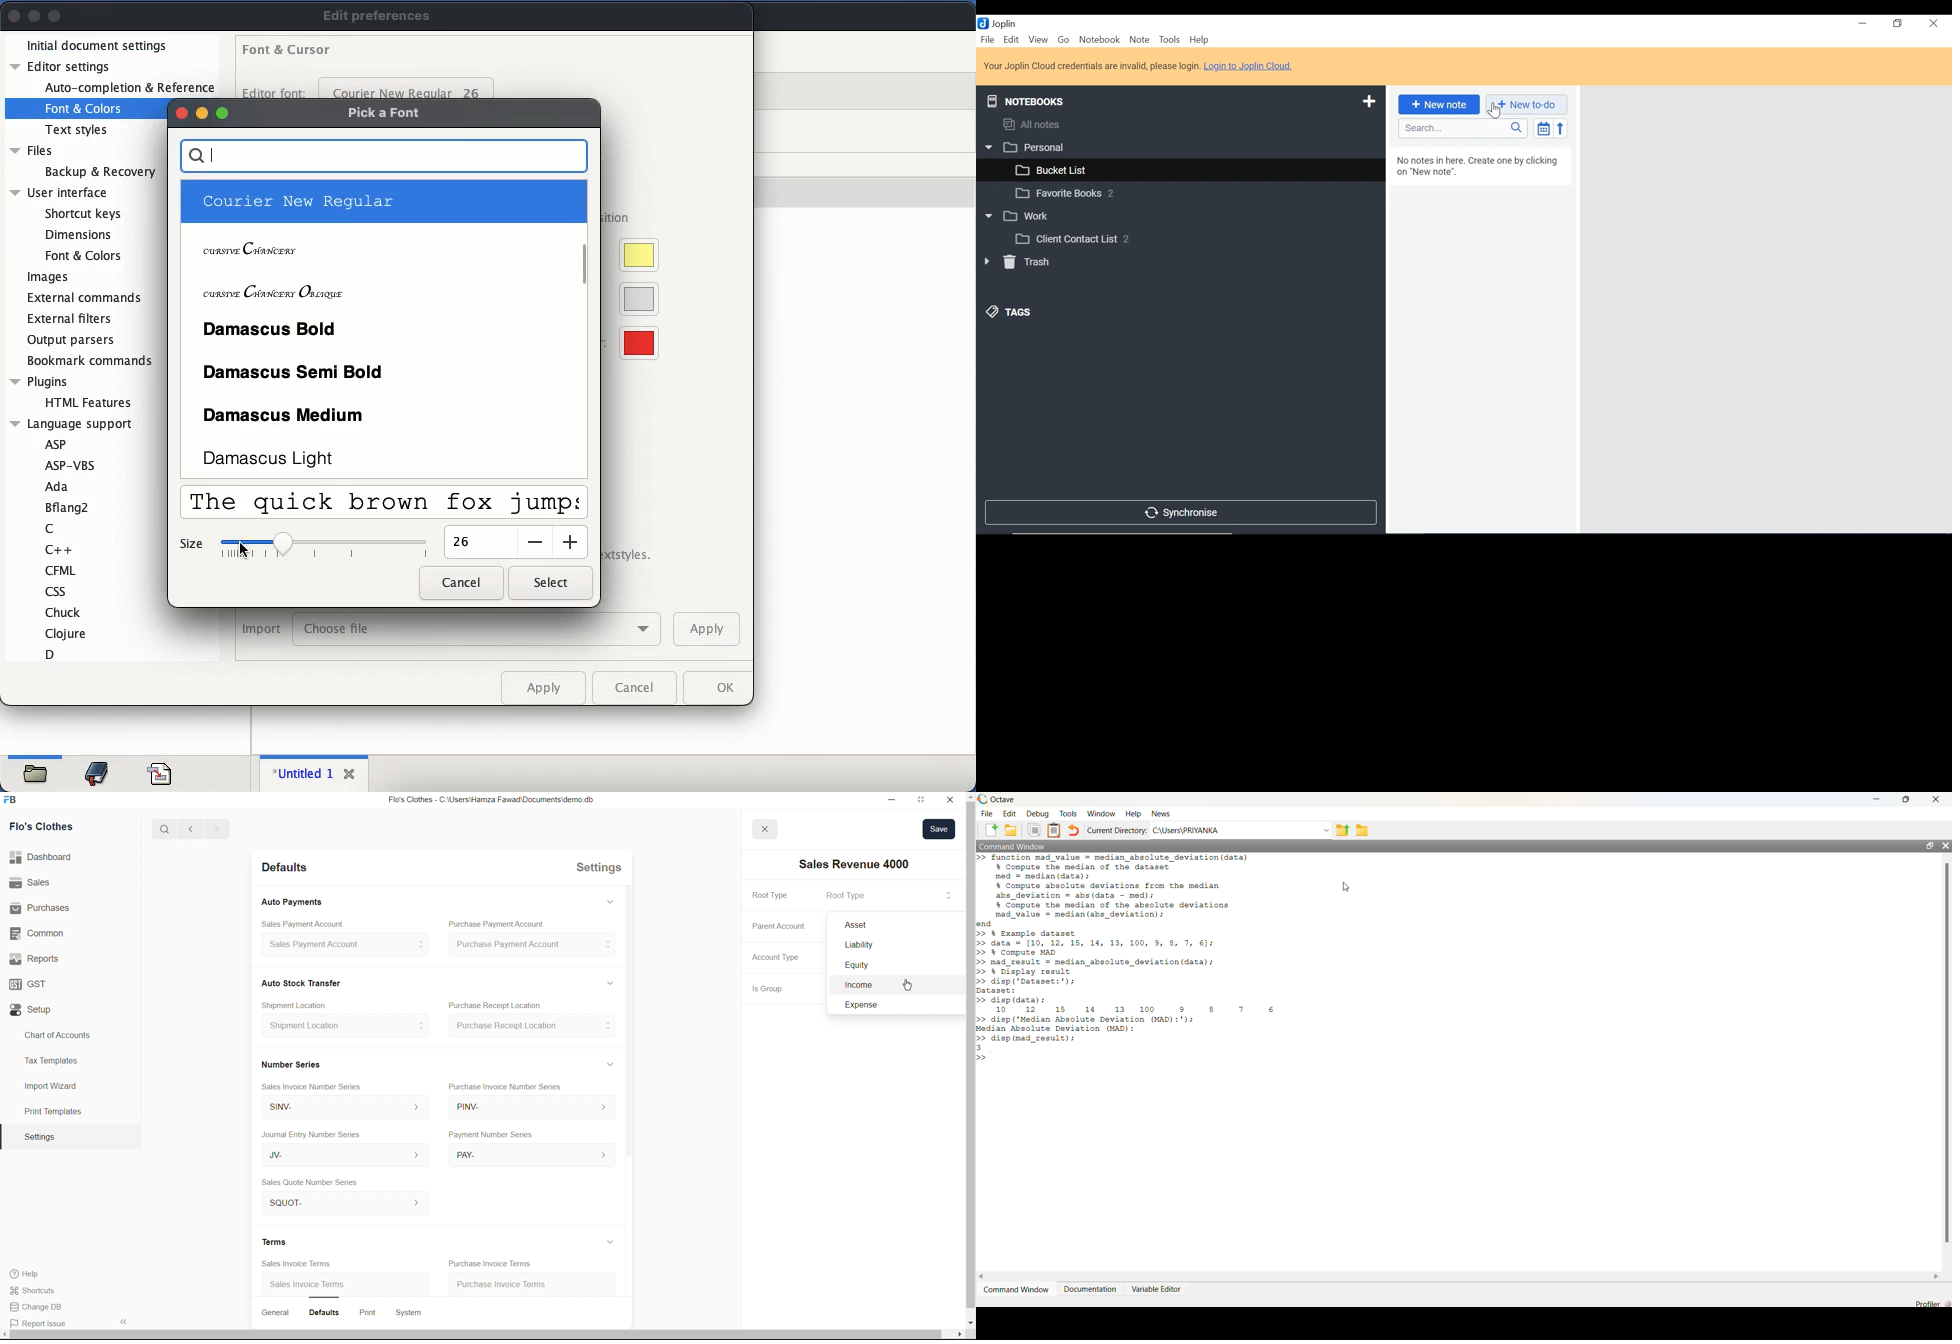 This screenshot has height=1344, width=1960. What do you see at coordinates (784, 960) in the screenshot?
I see `Account Type` at bounding box center [784, 960].